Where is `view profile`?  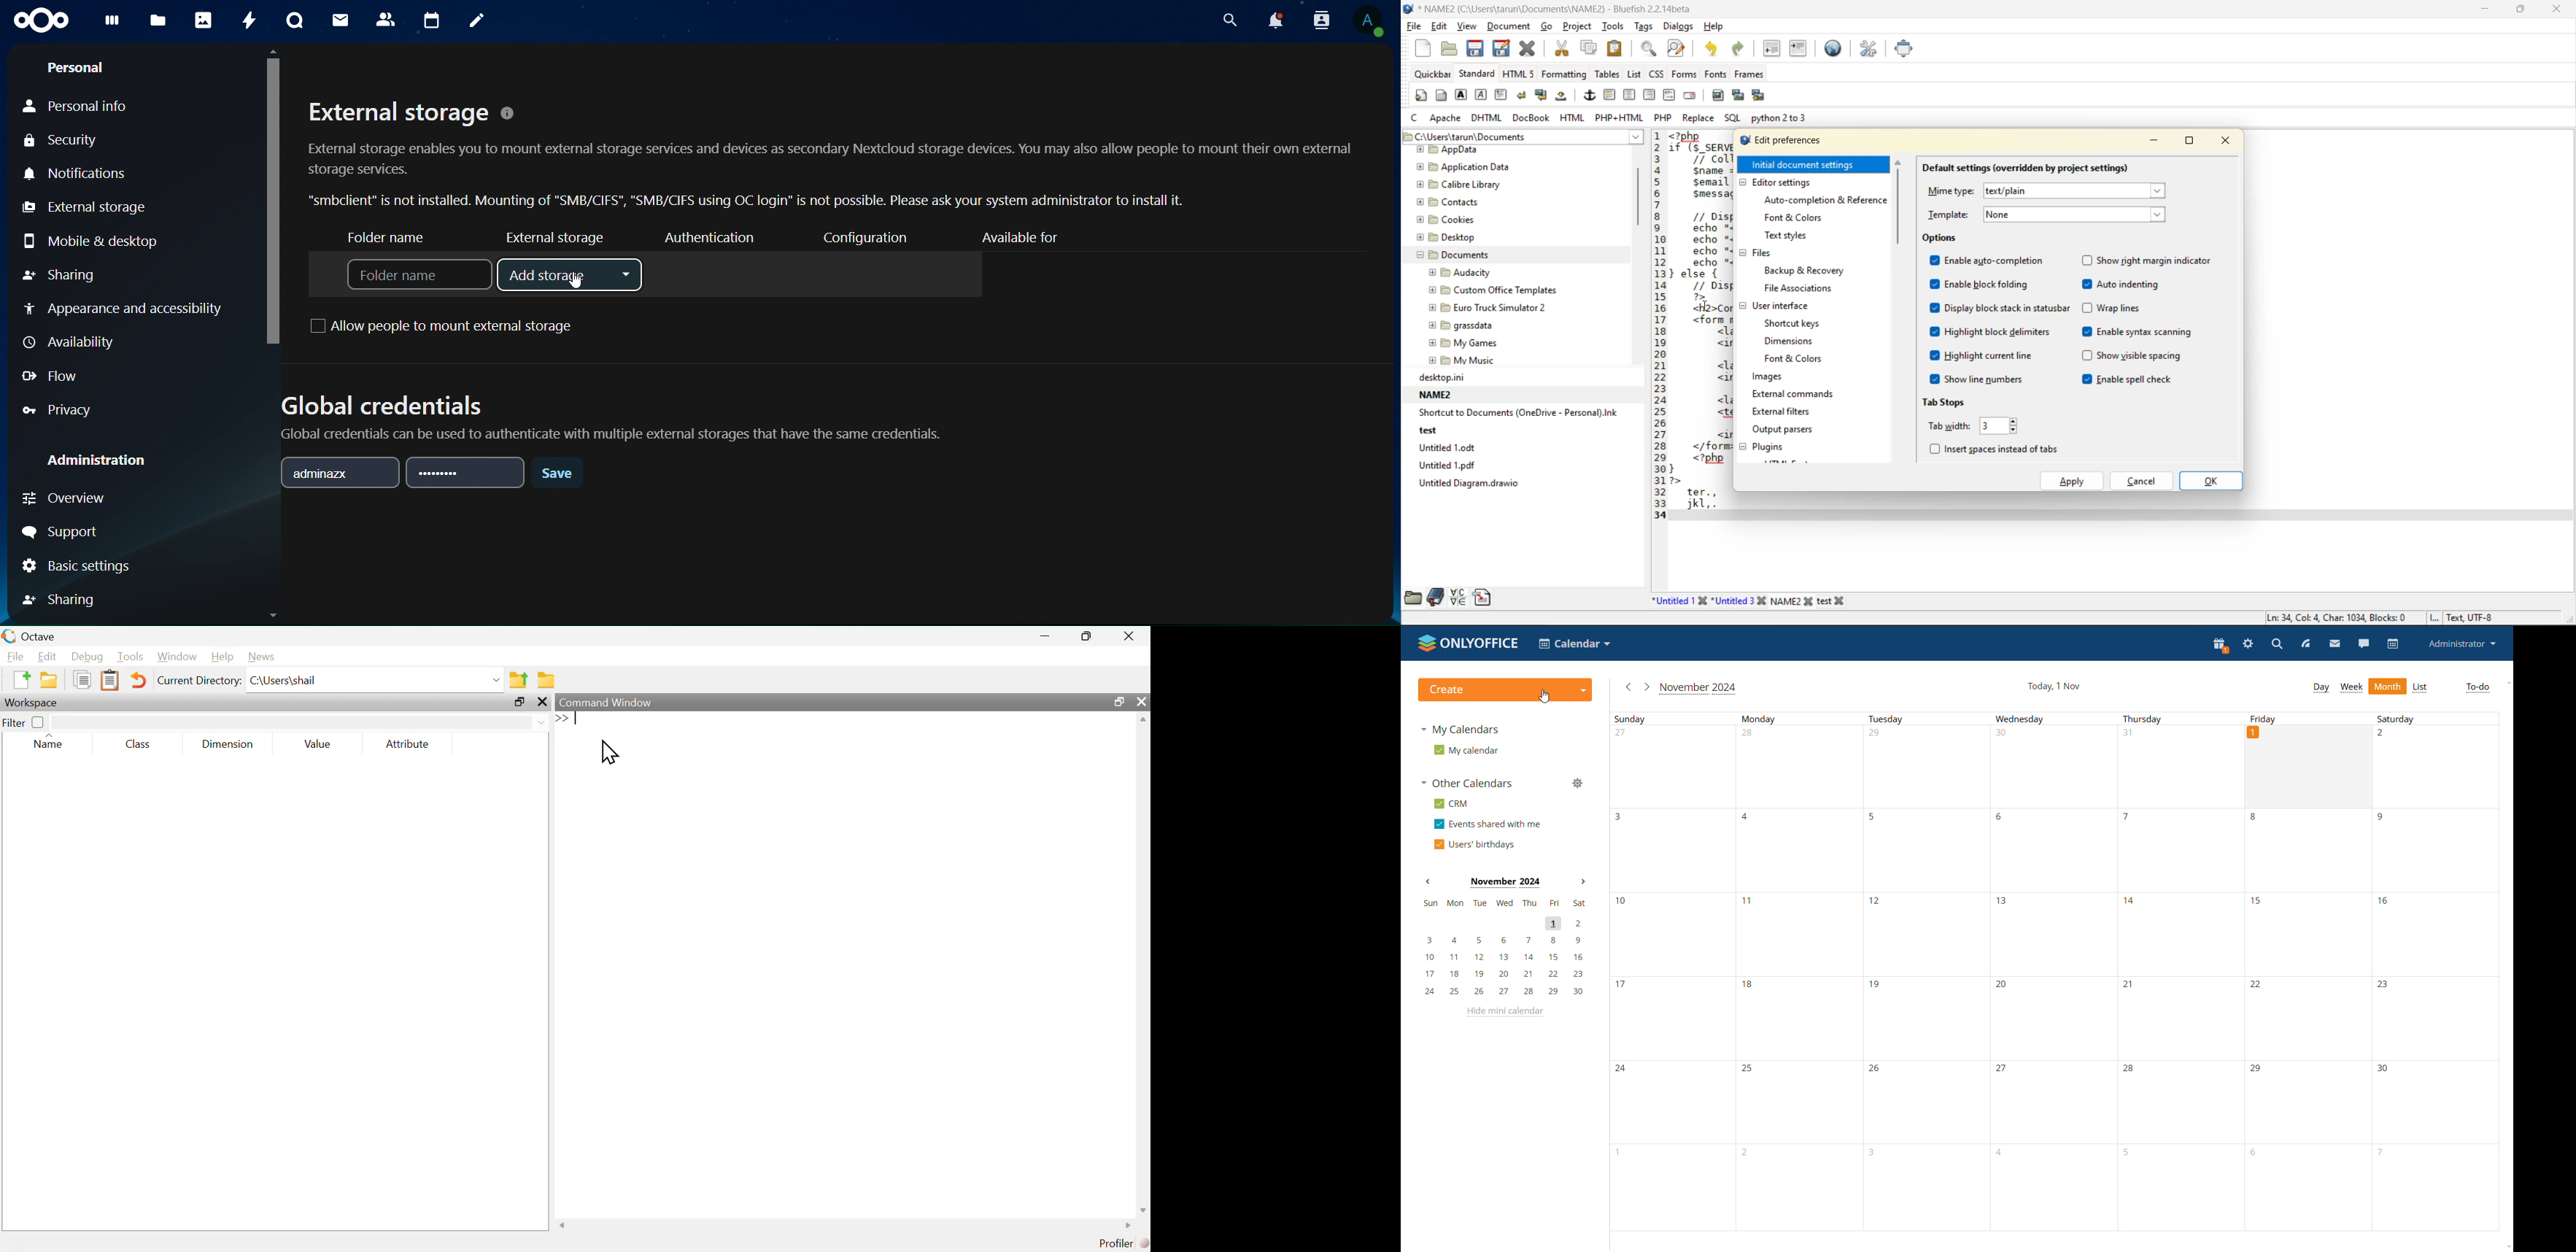
view profile is located at coordinates (1367, 23).